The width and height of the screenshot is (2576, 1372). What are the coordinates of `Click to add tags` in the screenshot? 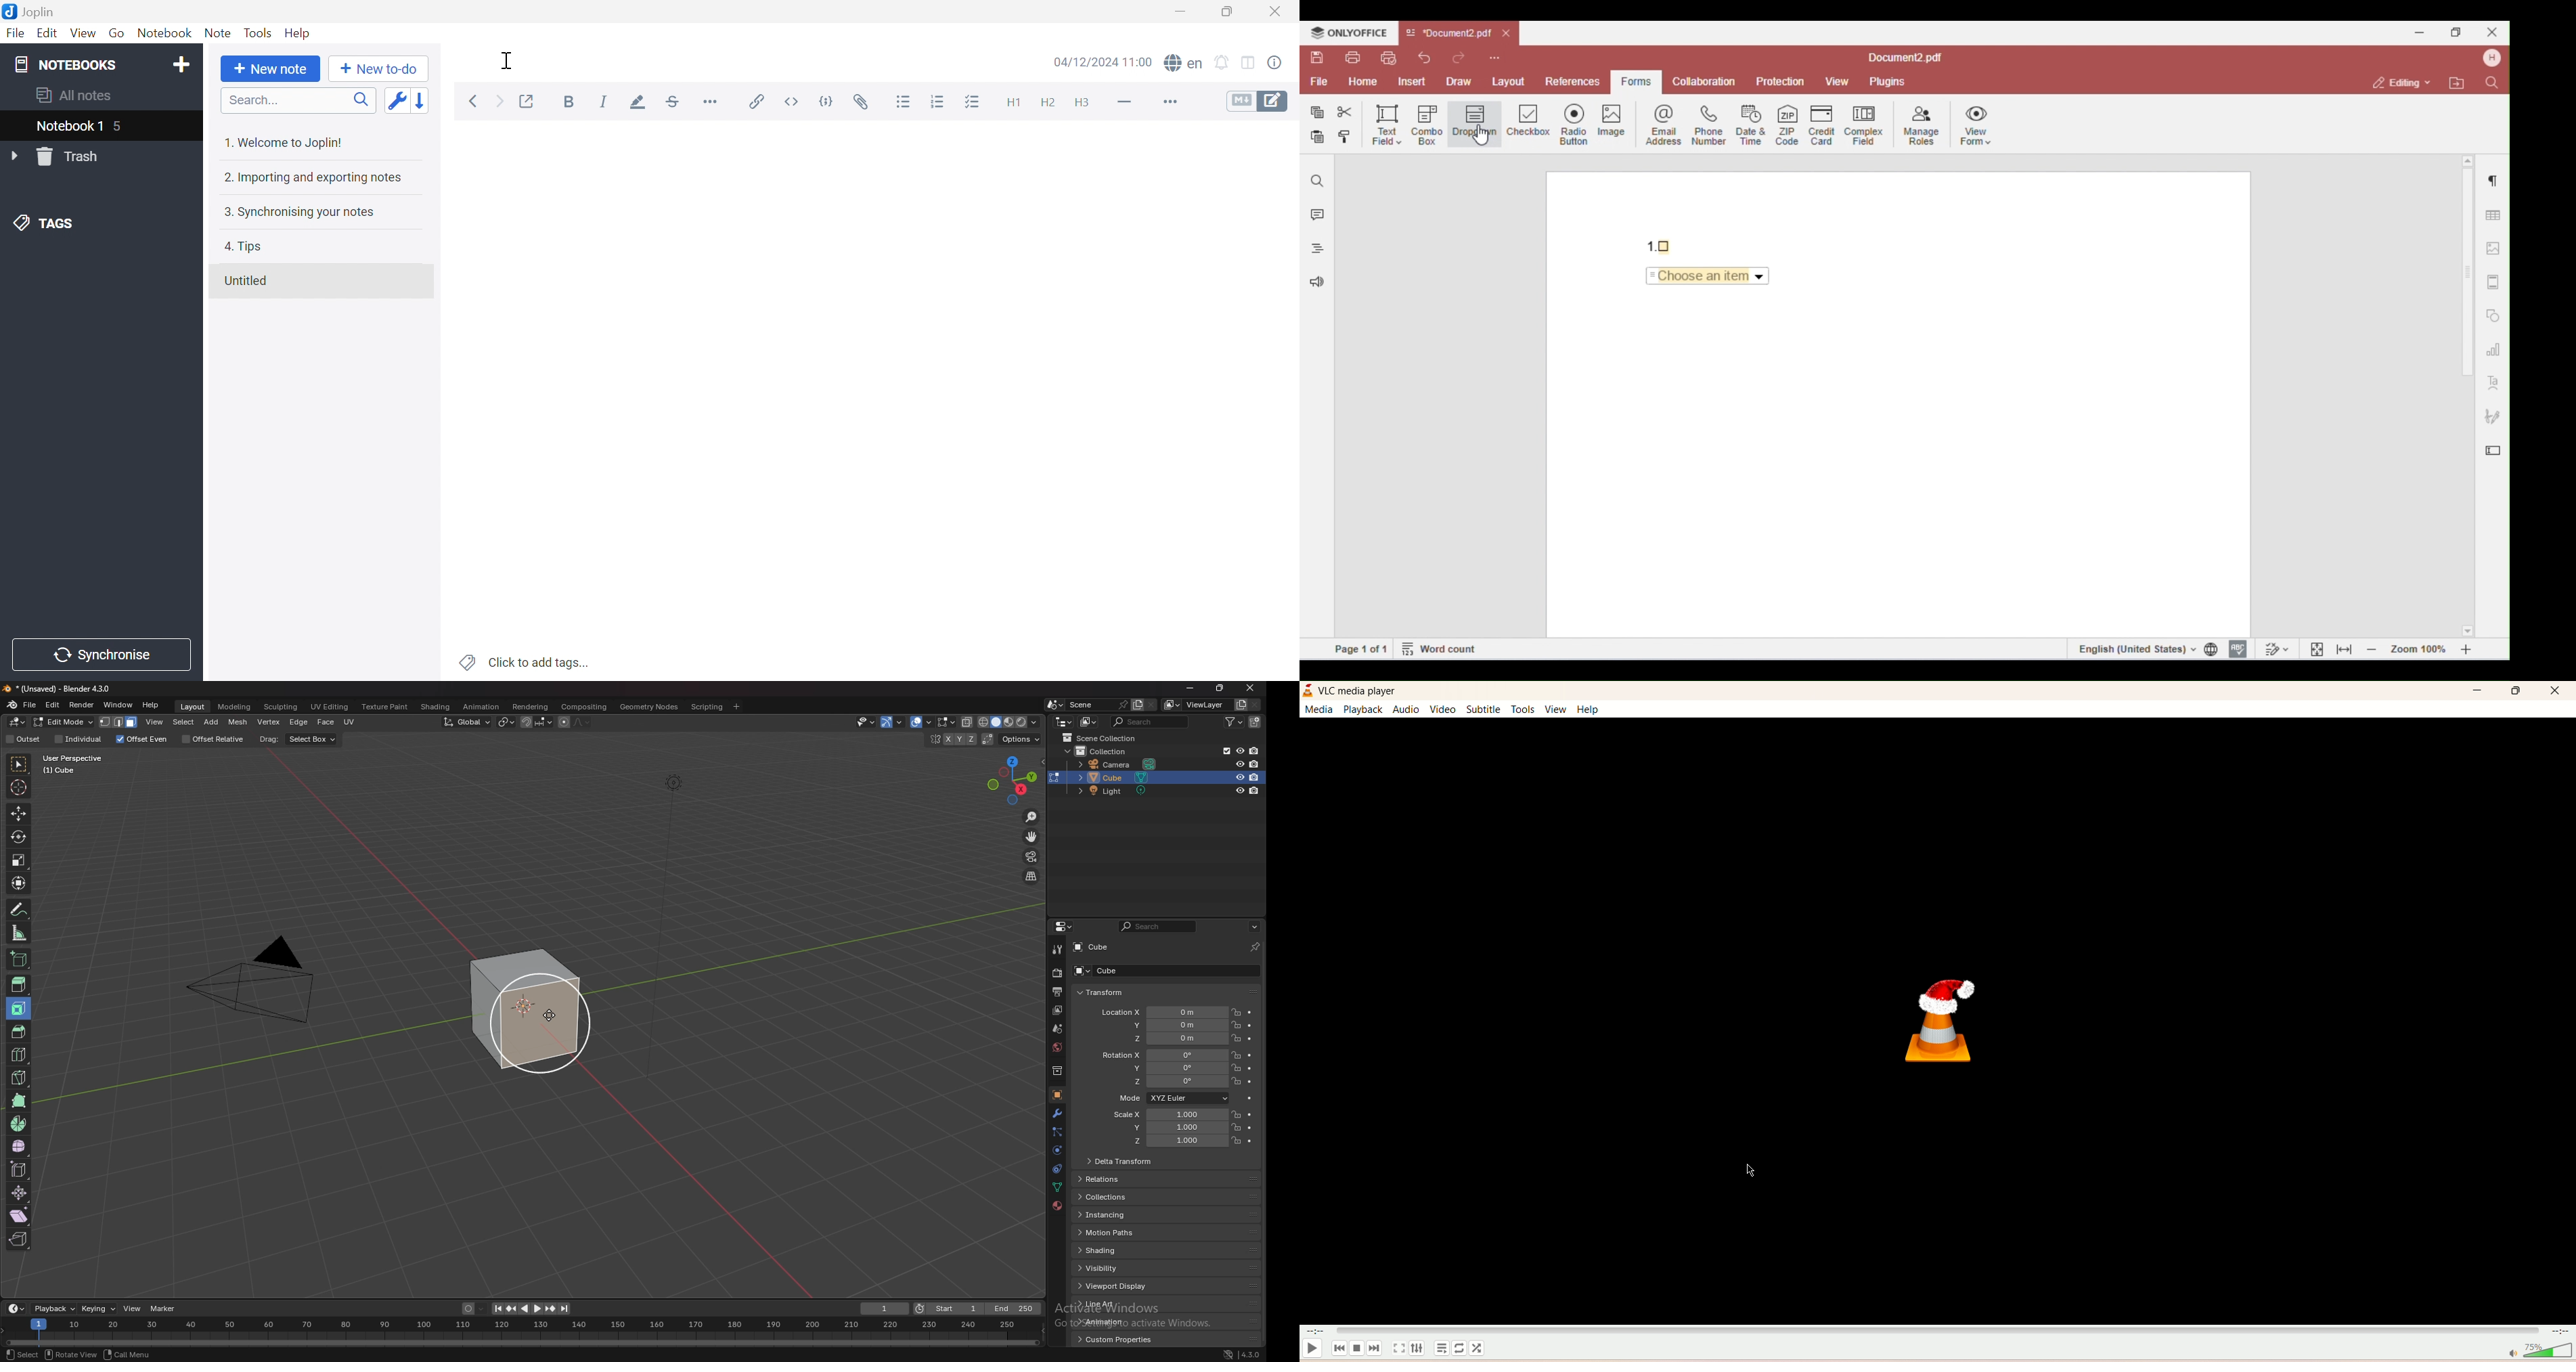 It's located at (522, 662).